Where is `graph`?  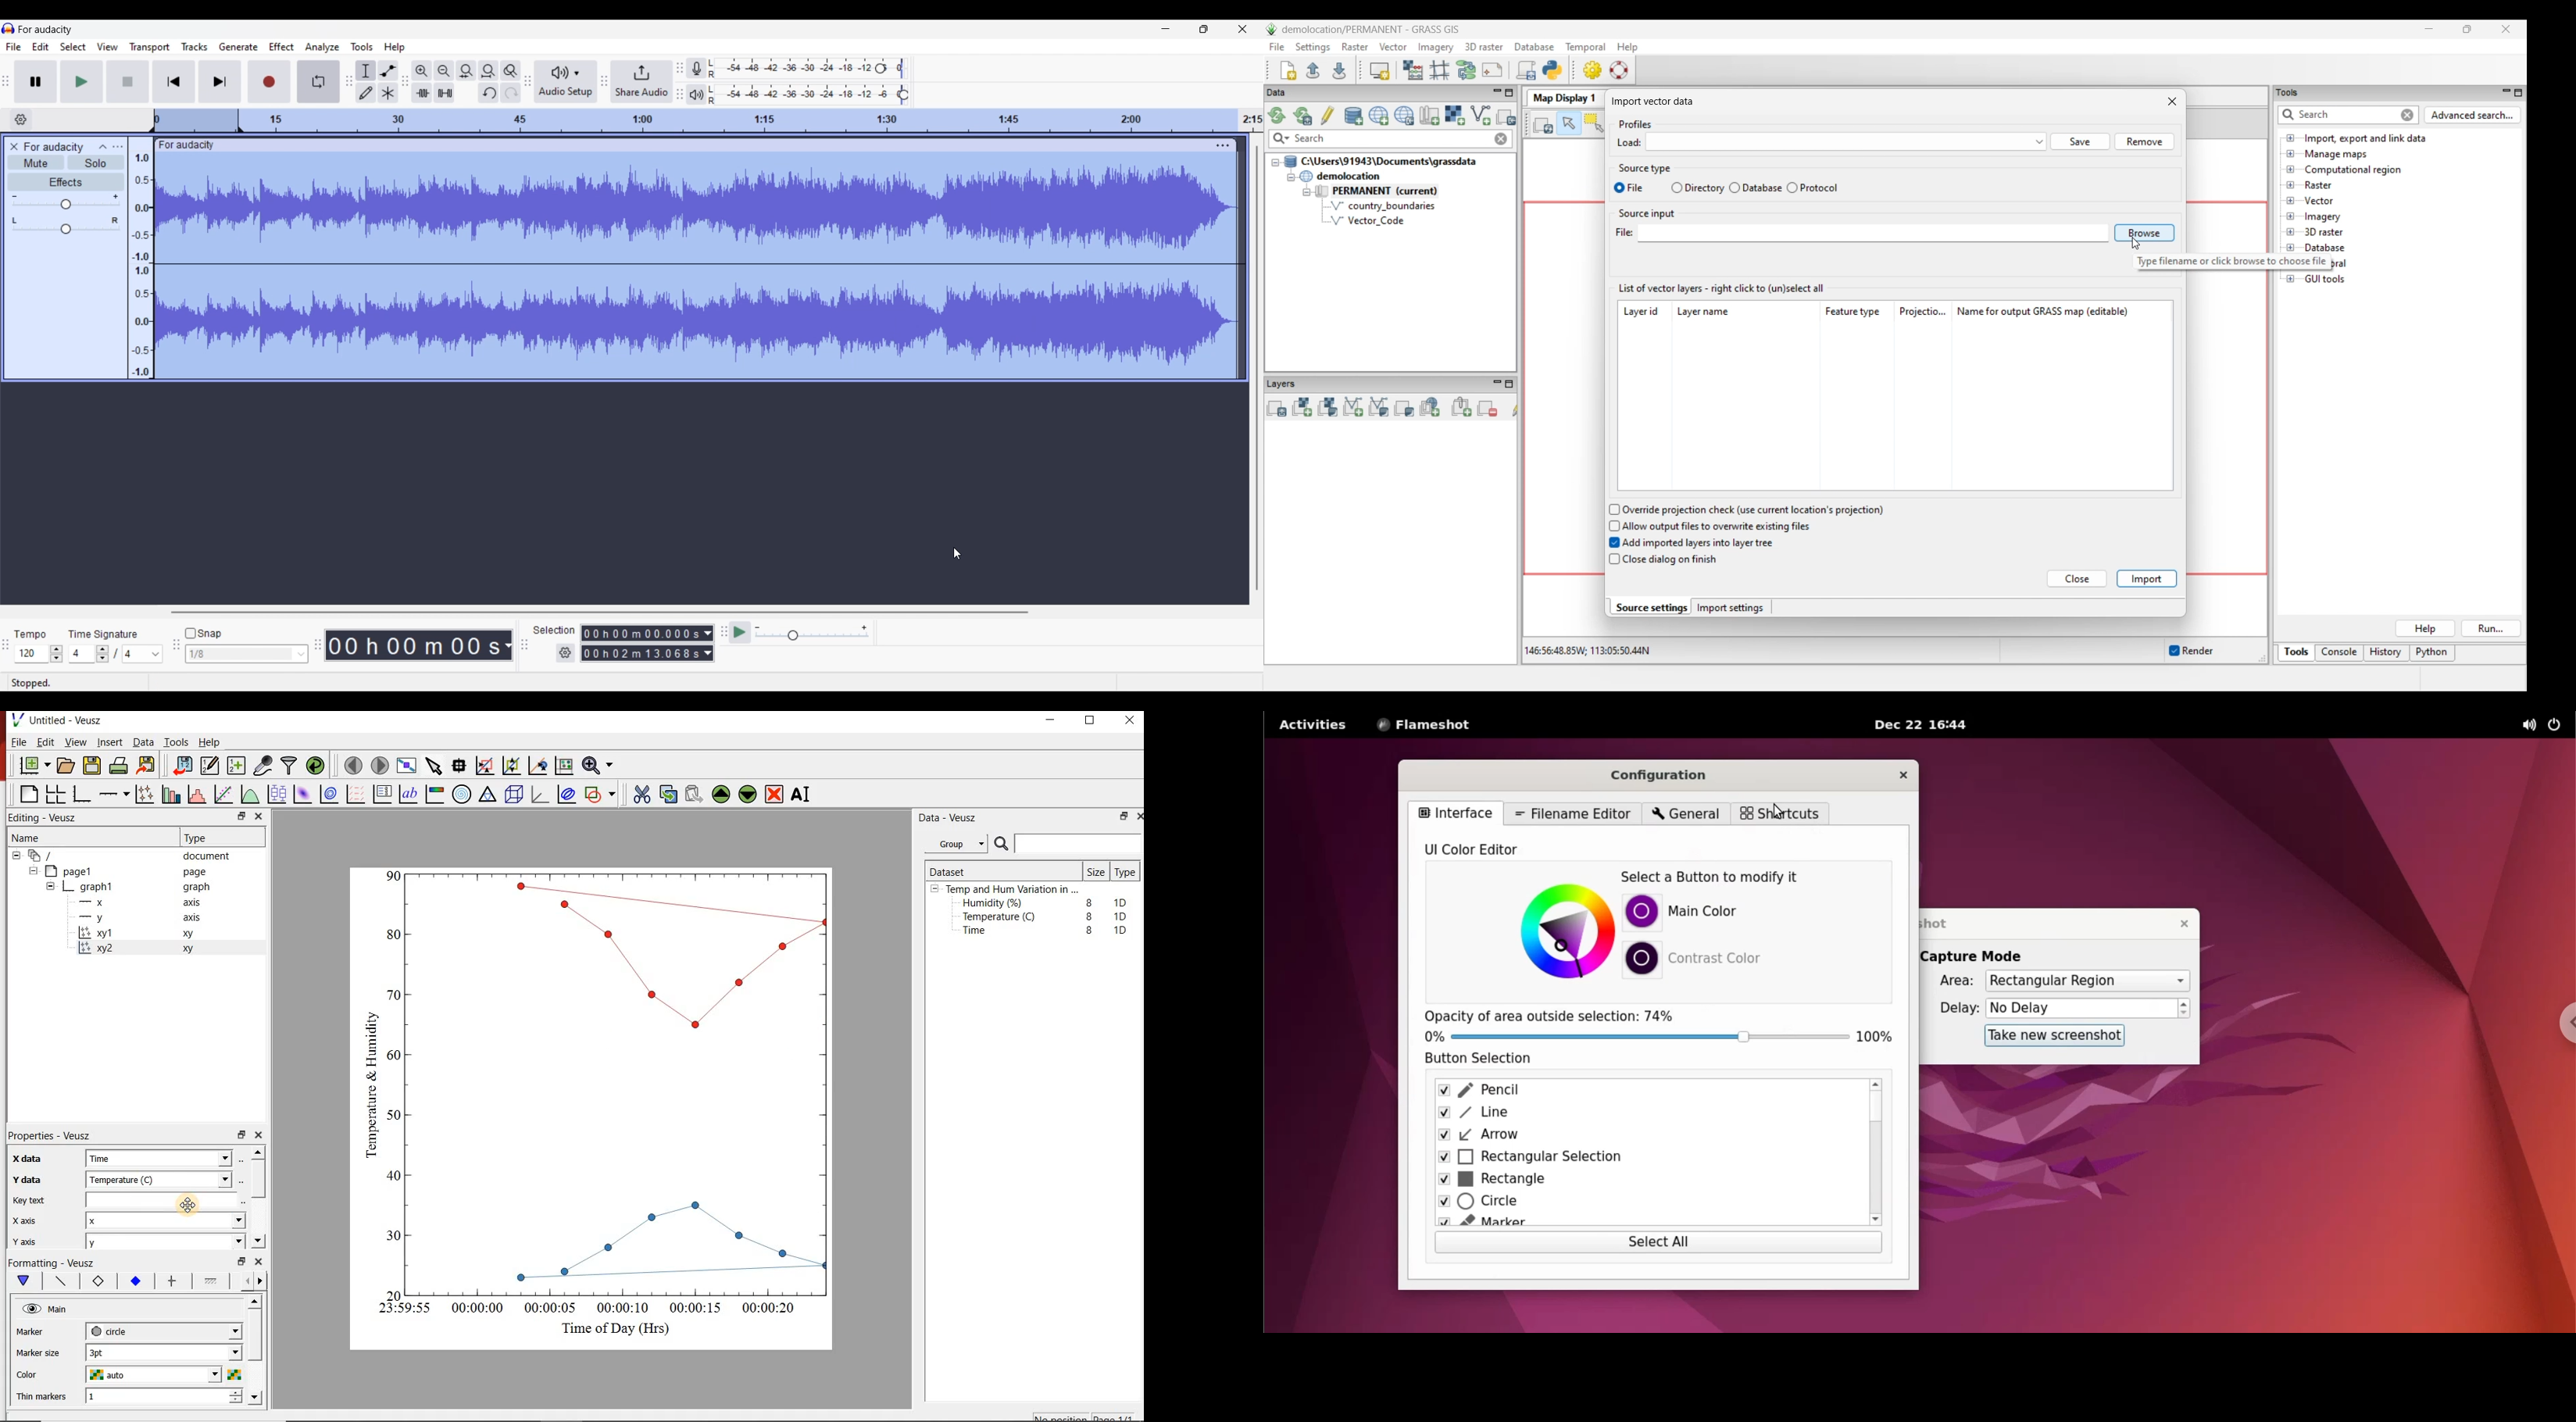
graph is located at coordinates (97, 886).